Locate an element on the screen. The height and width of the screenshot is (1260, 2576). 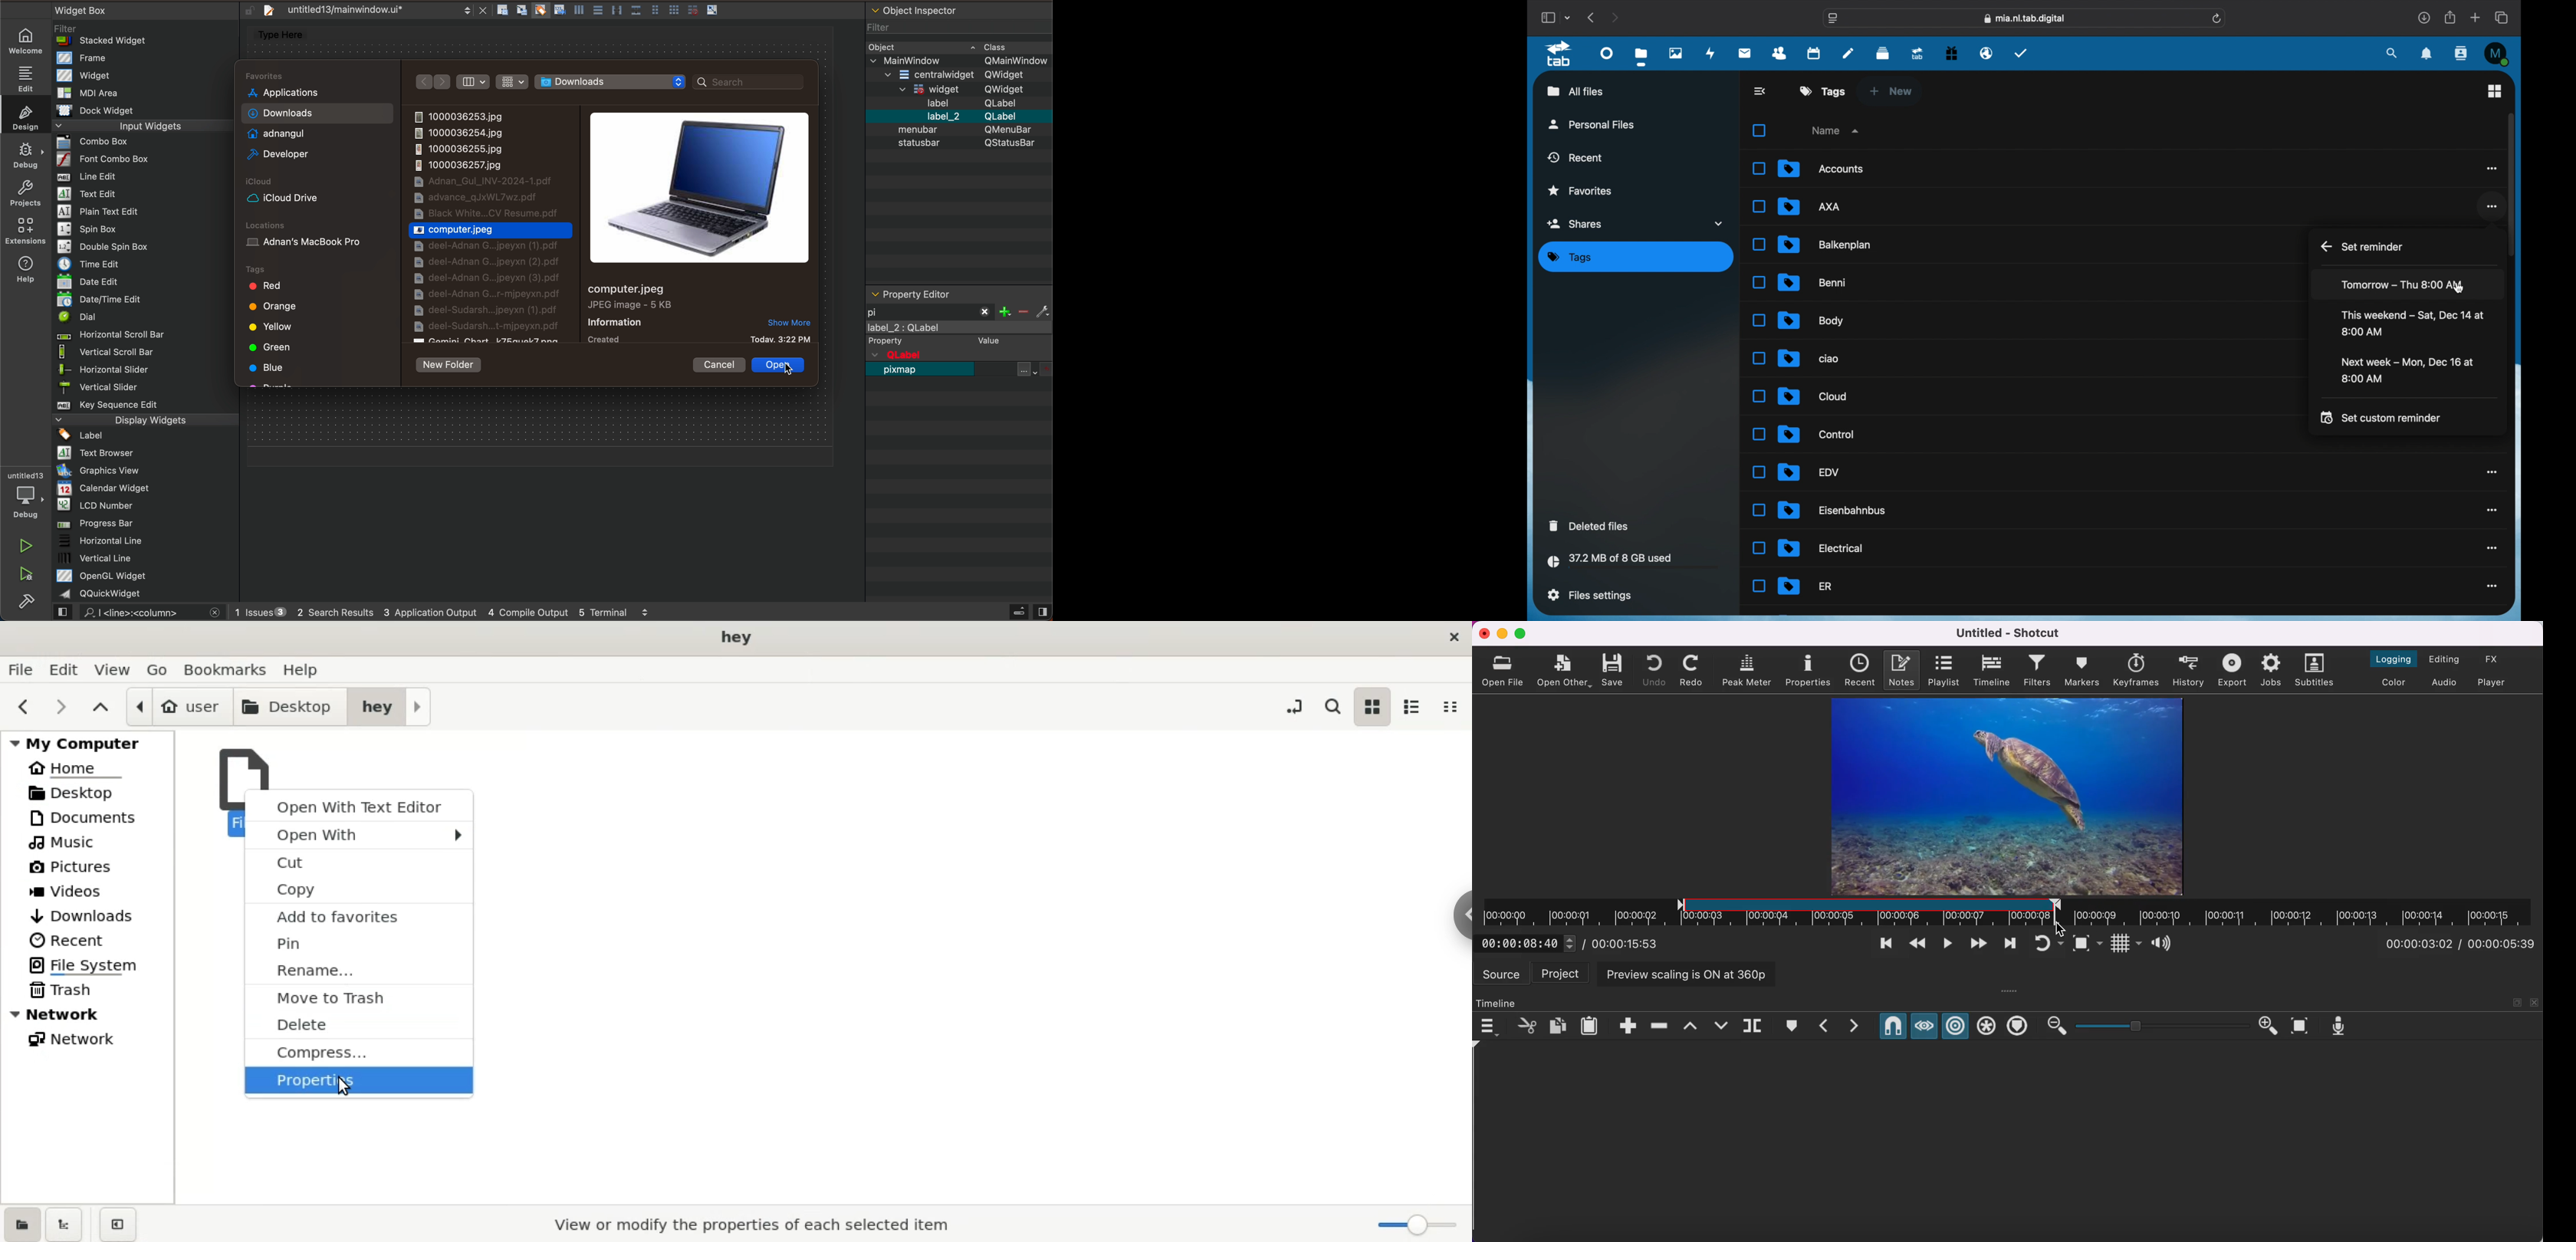
next is located at coordinates (1616, 17).